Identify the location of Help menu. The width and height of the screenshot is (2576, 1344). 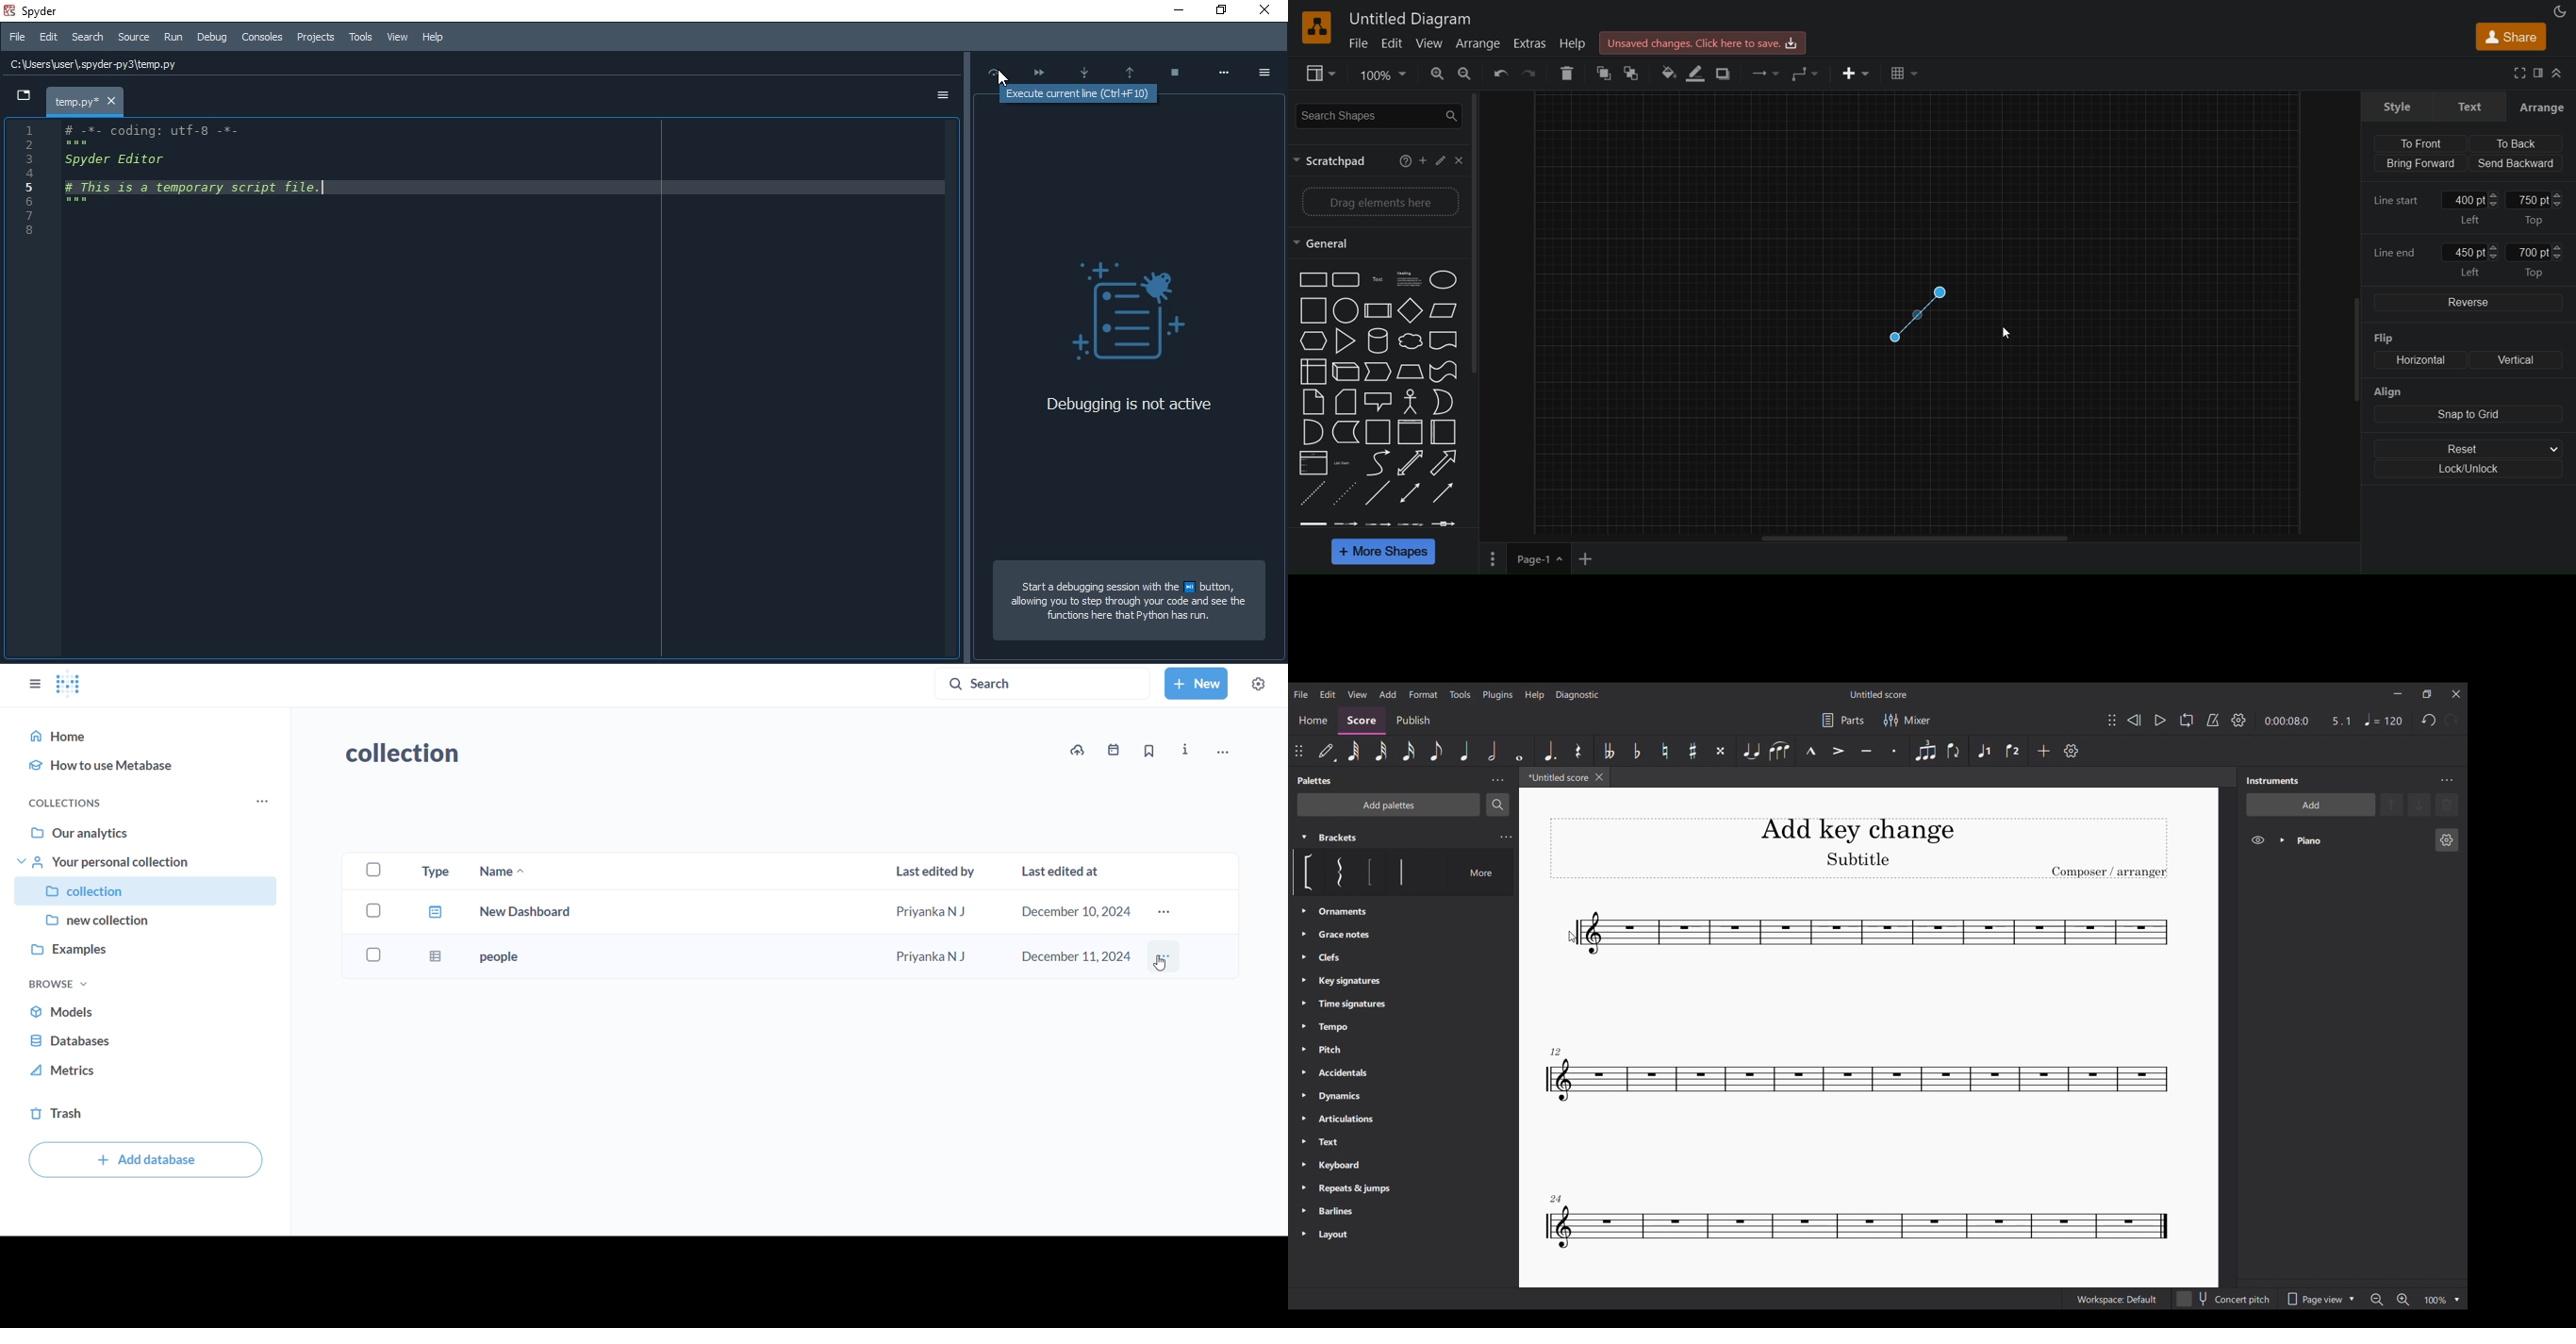
(1534, 695).